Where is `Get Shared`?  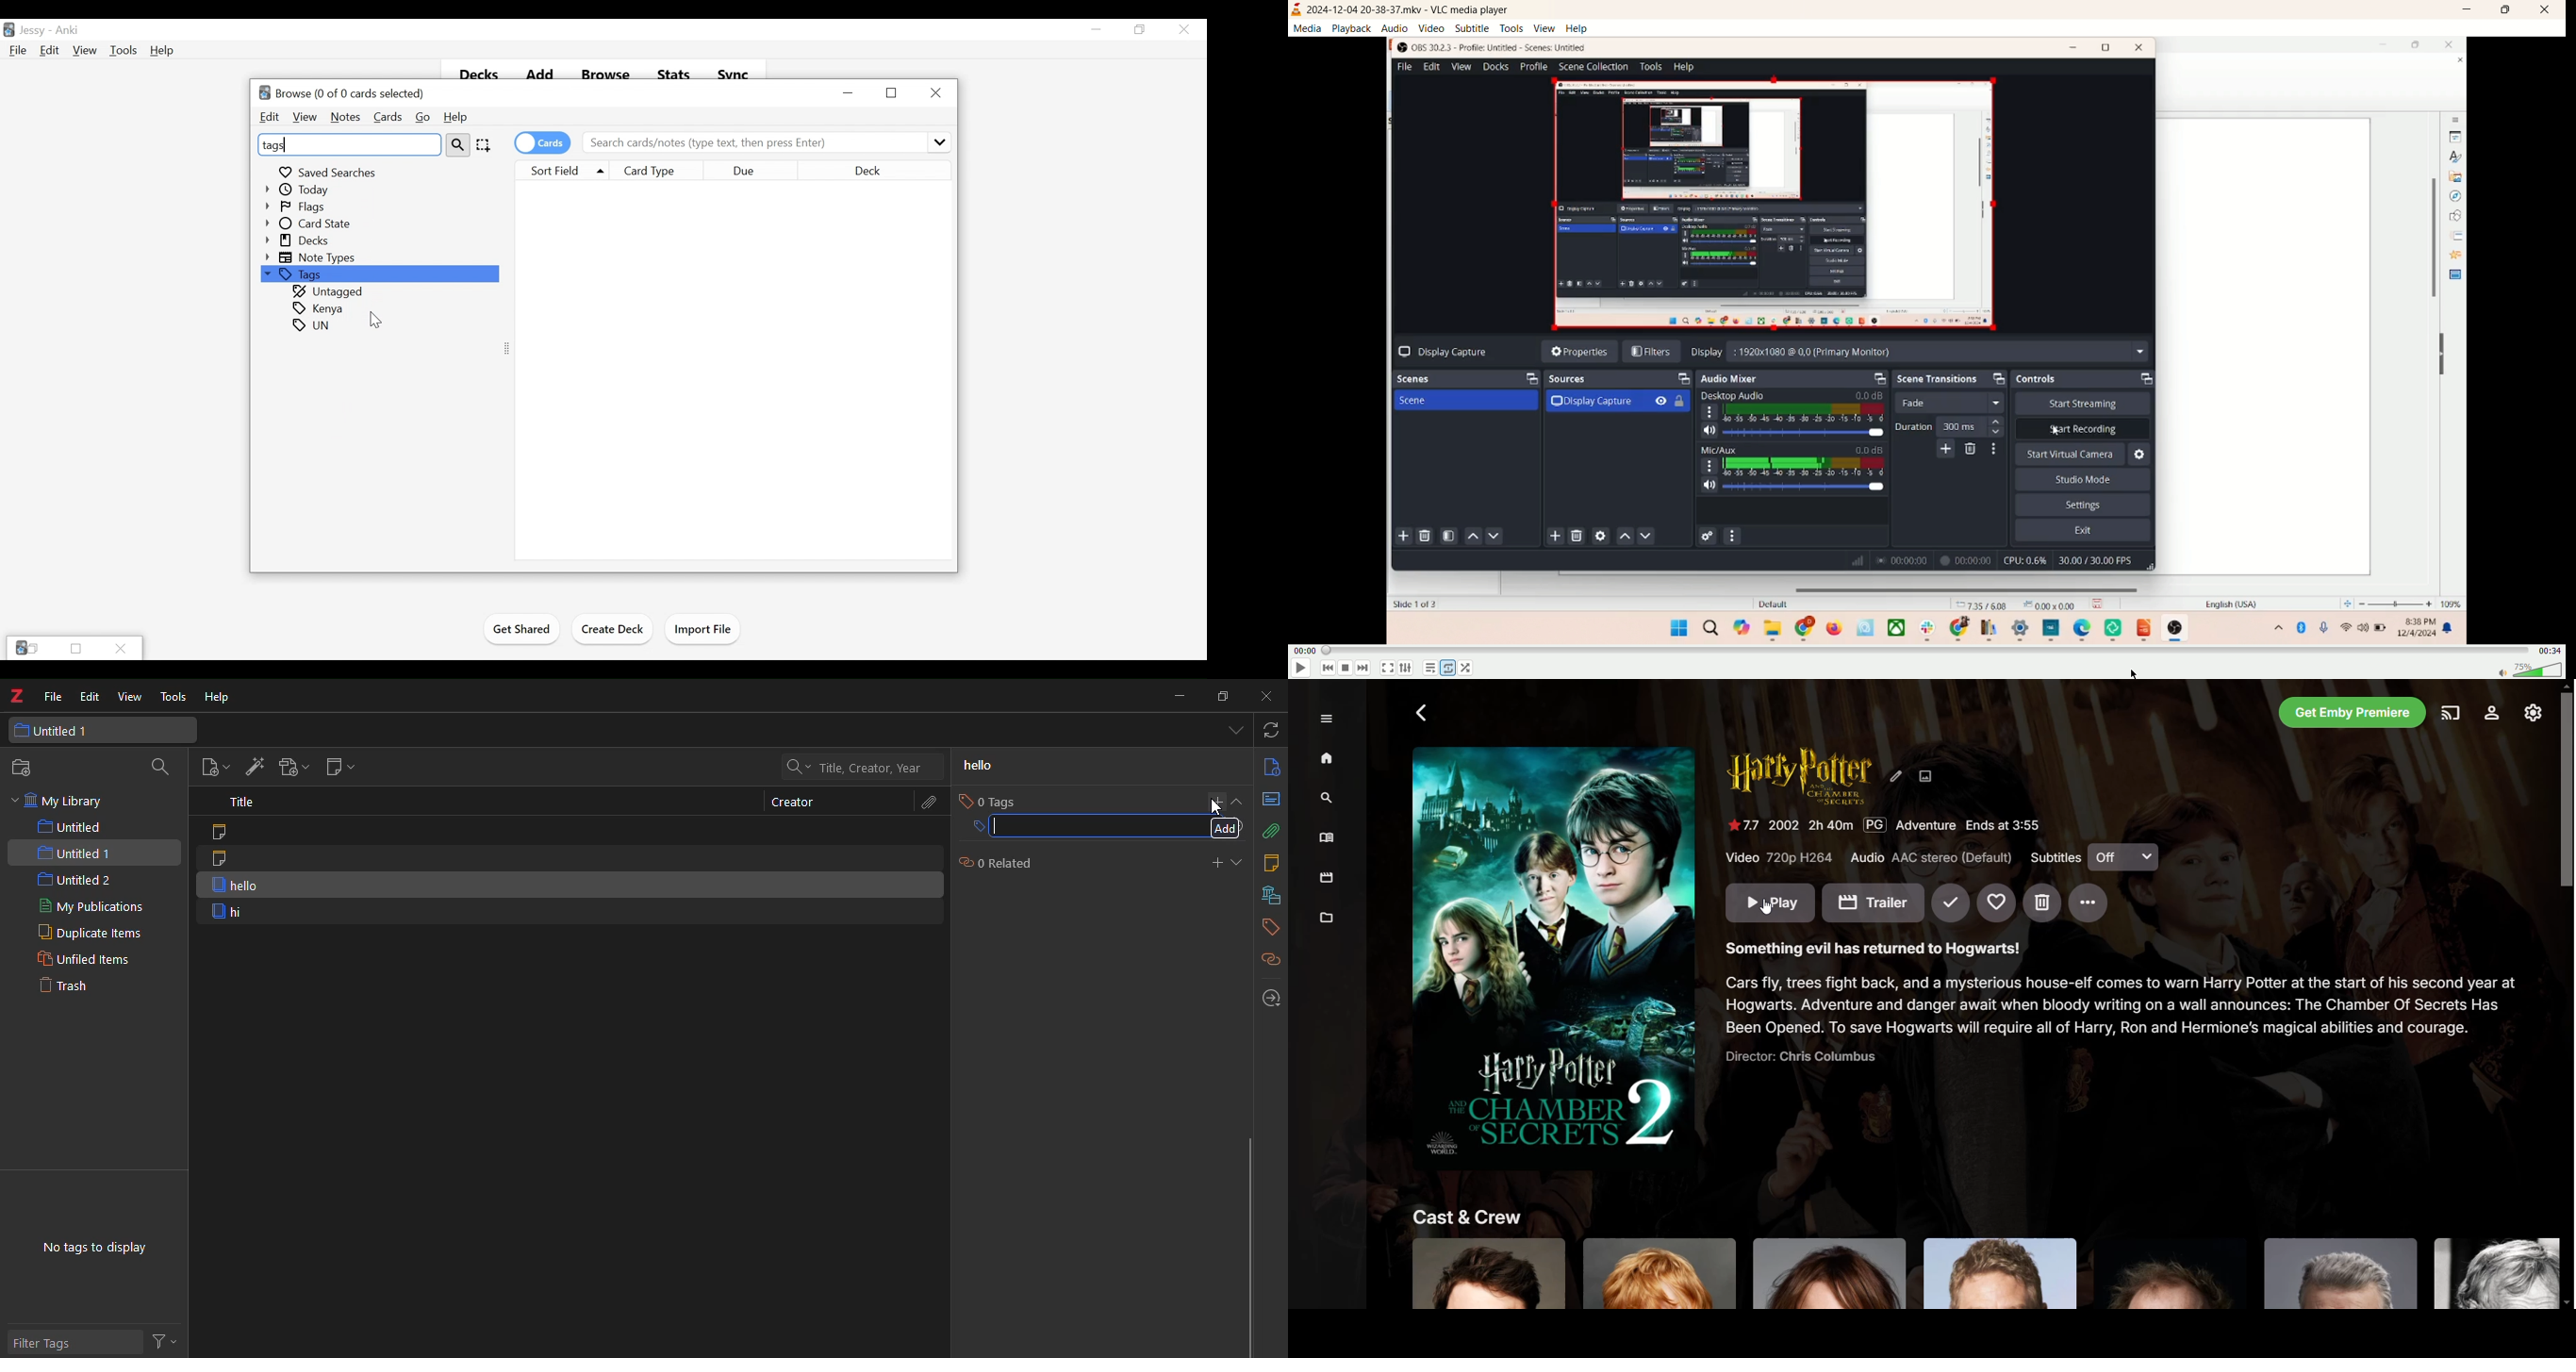
Get Shared is located at coordinates (522, 631).